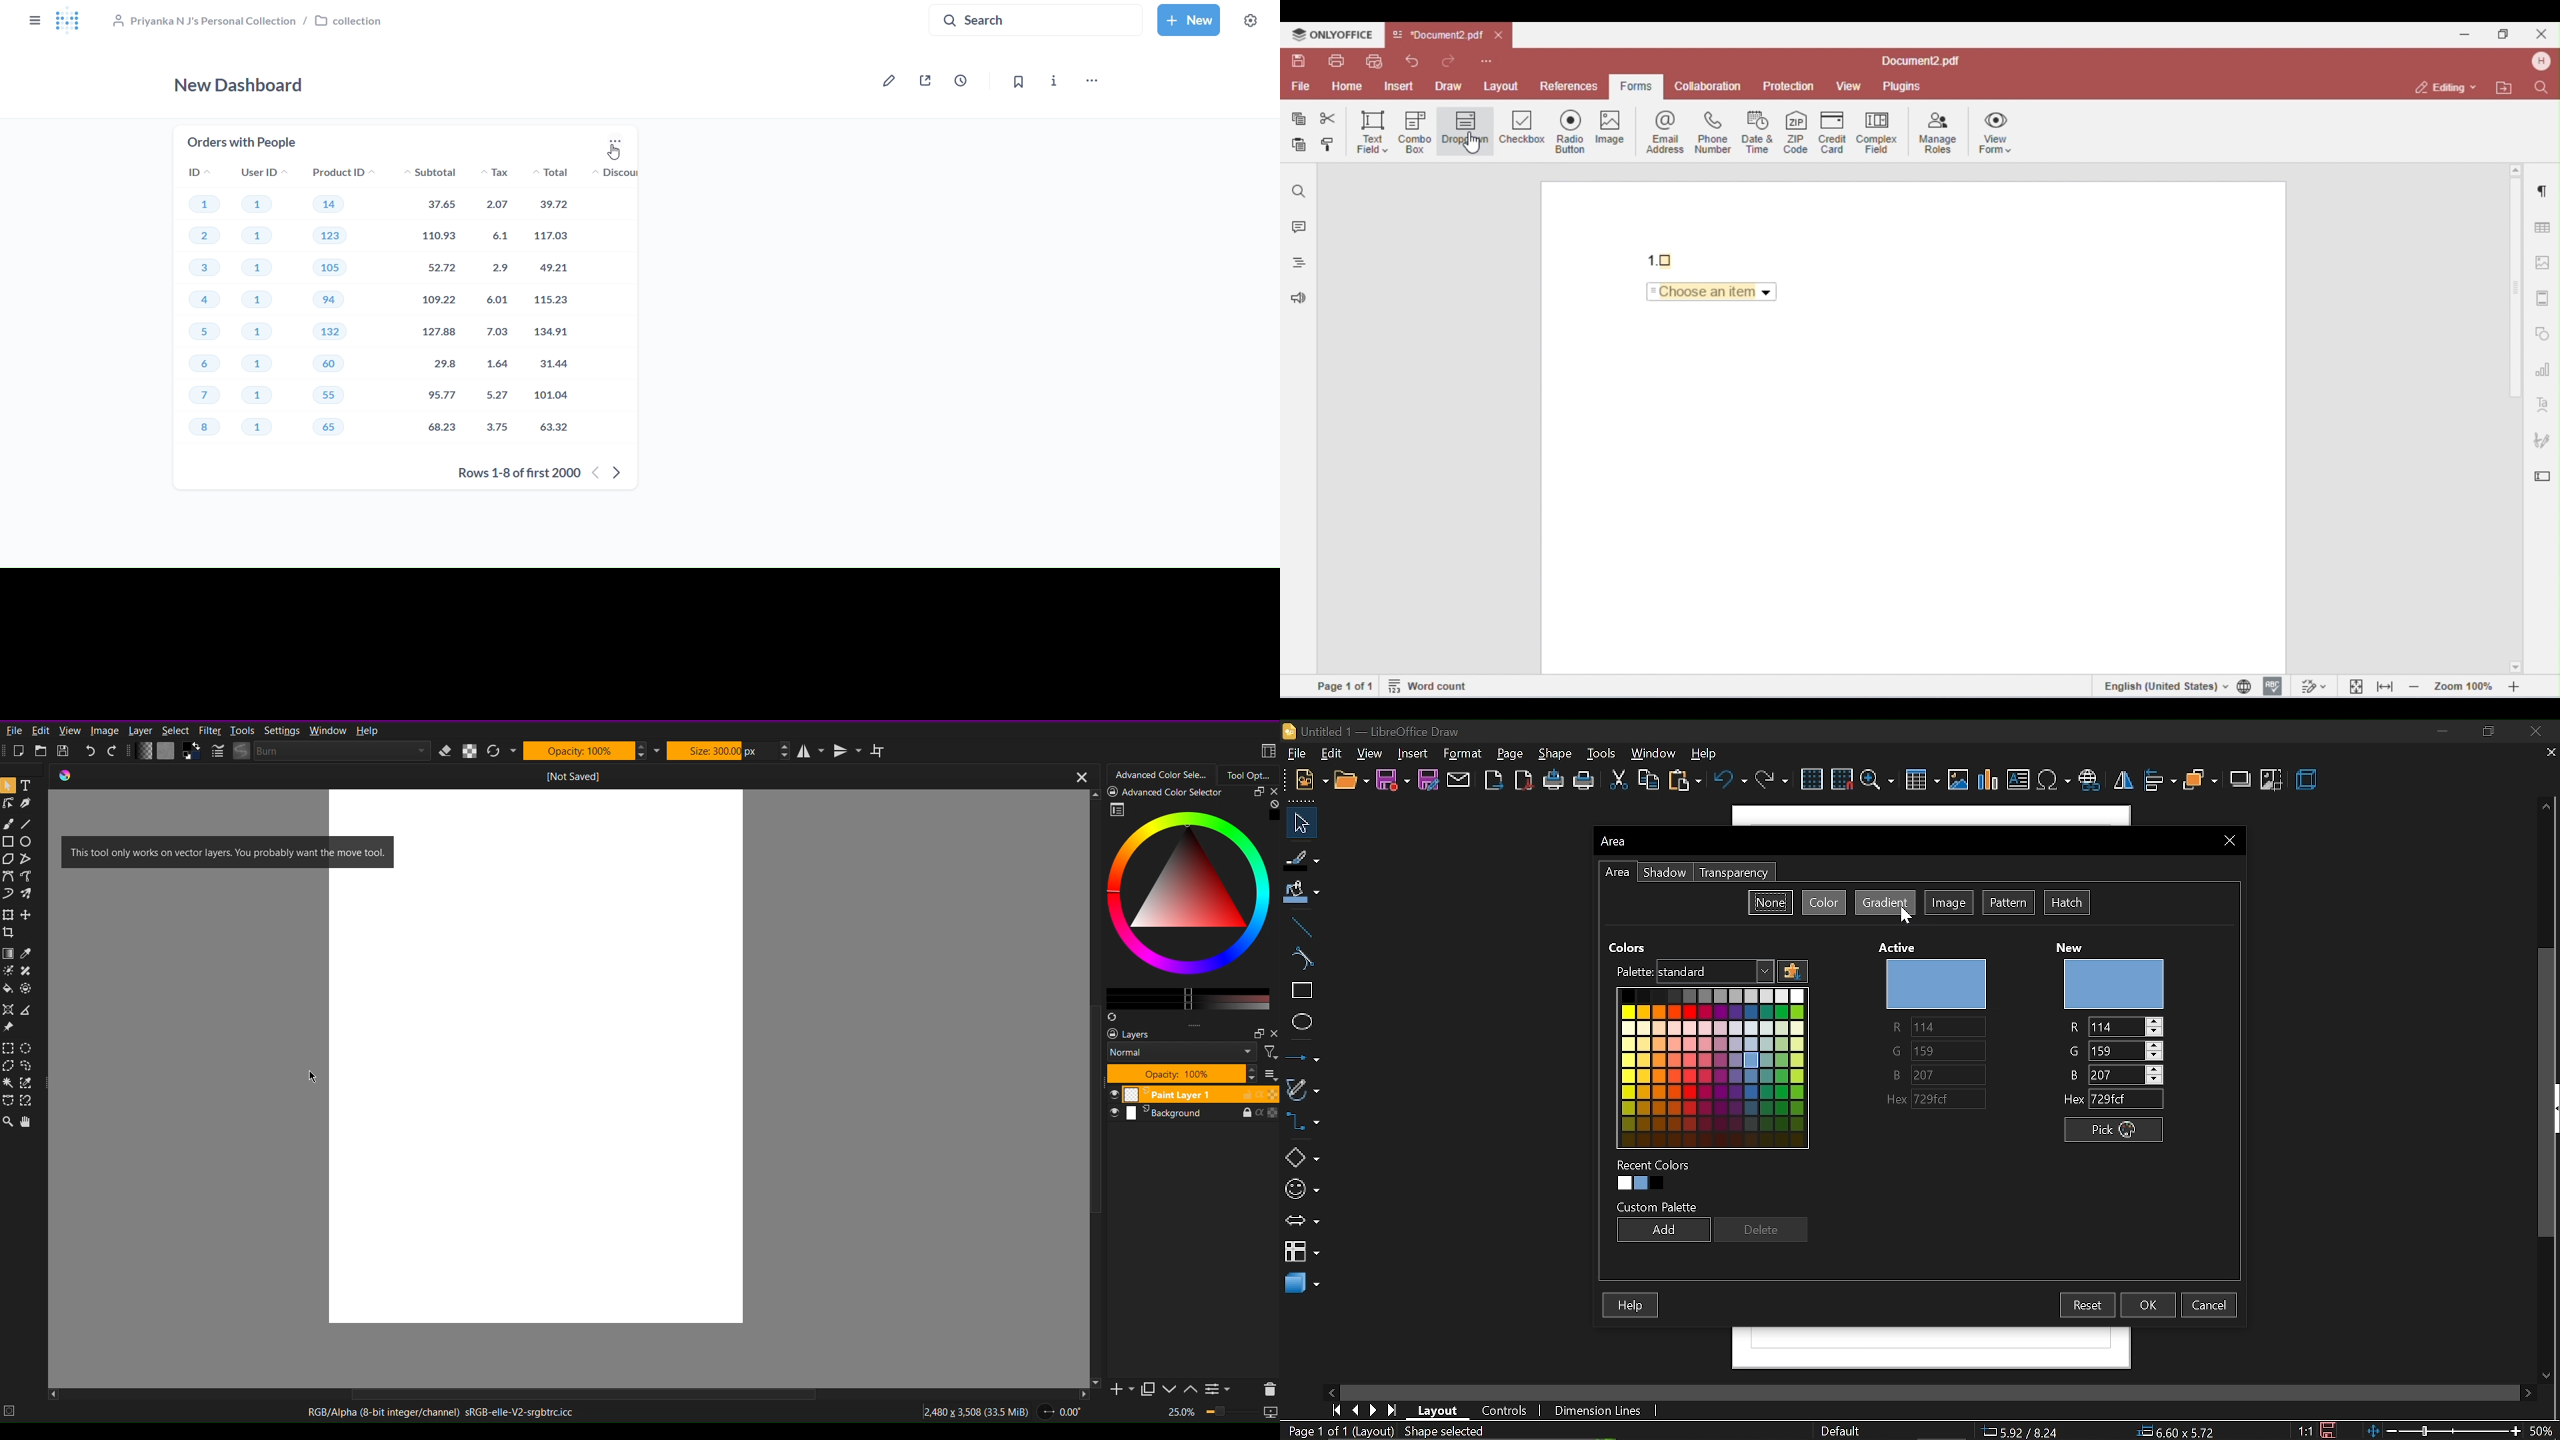 Image resolution: width=2576 pixels, height=1456 pixels. Describe the element at coordinates (1162, 775) in the screenshot. I see `Advanced Color Selector` at that location.